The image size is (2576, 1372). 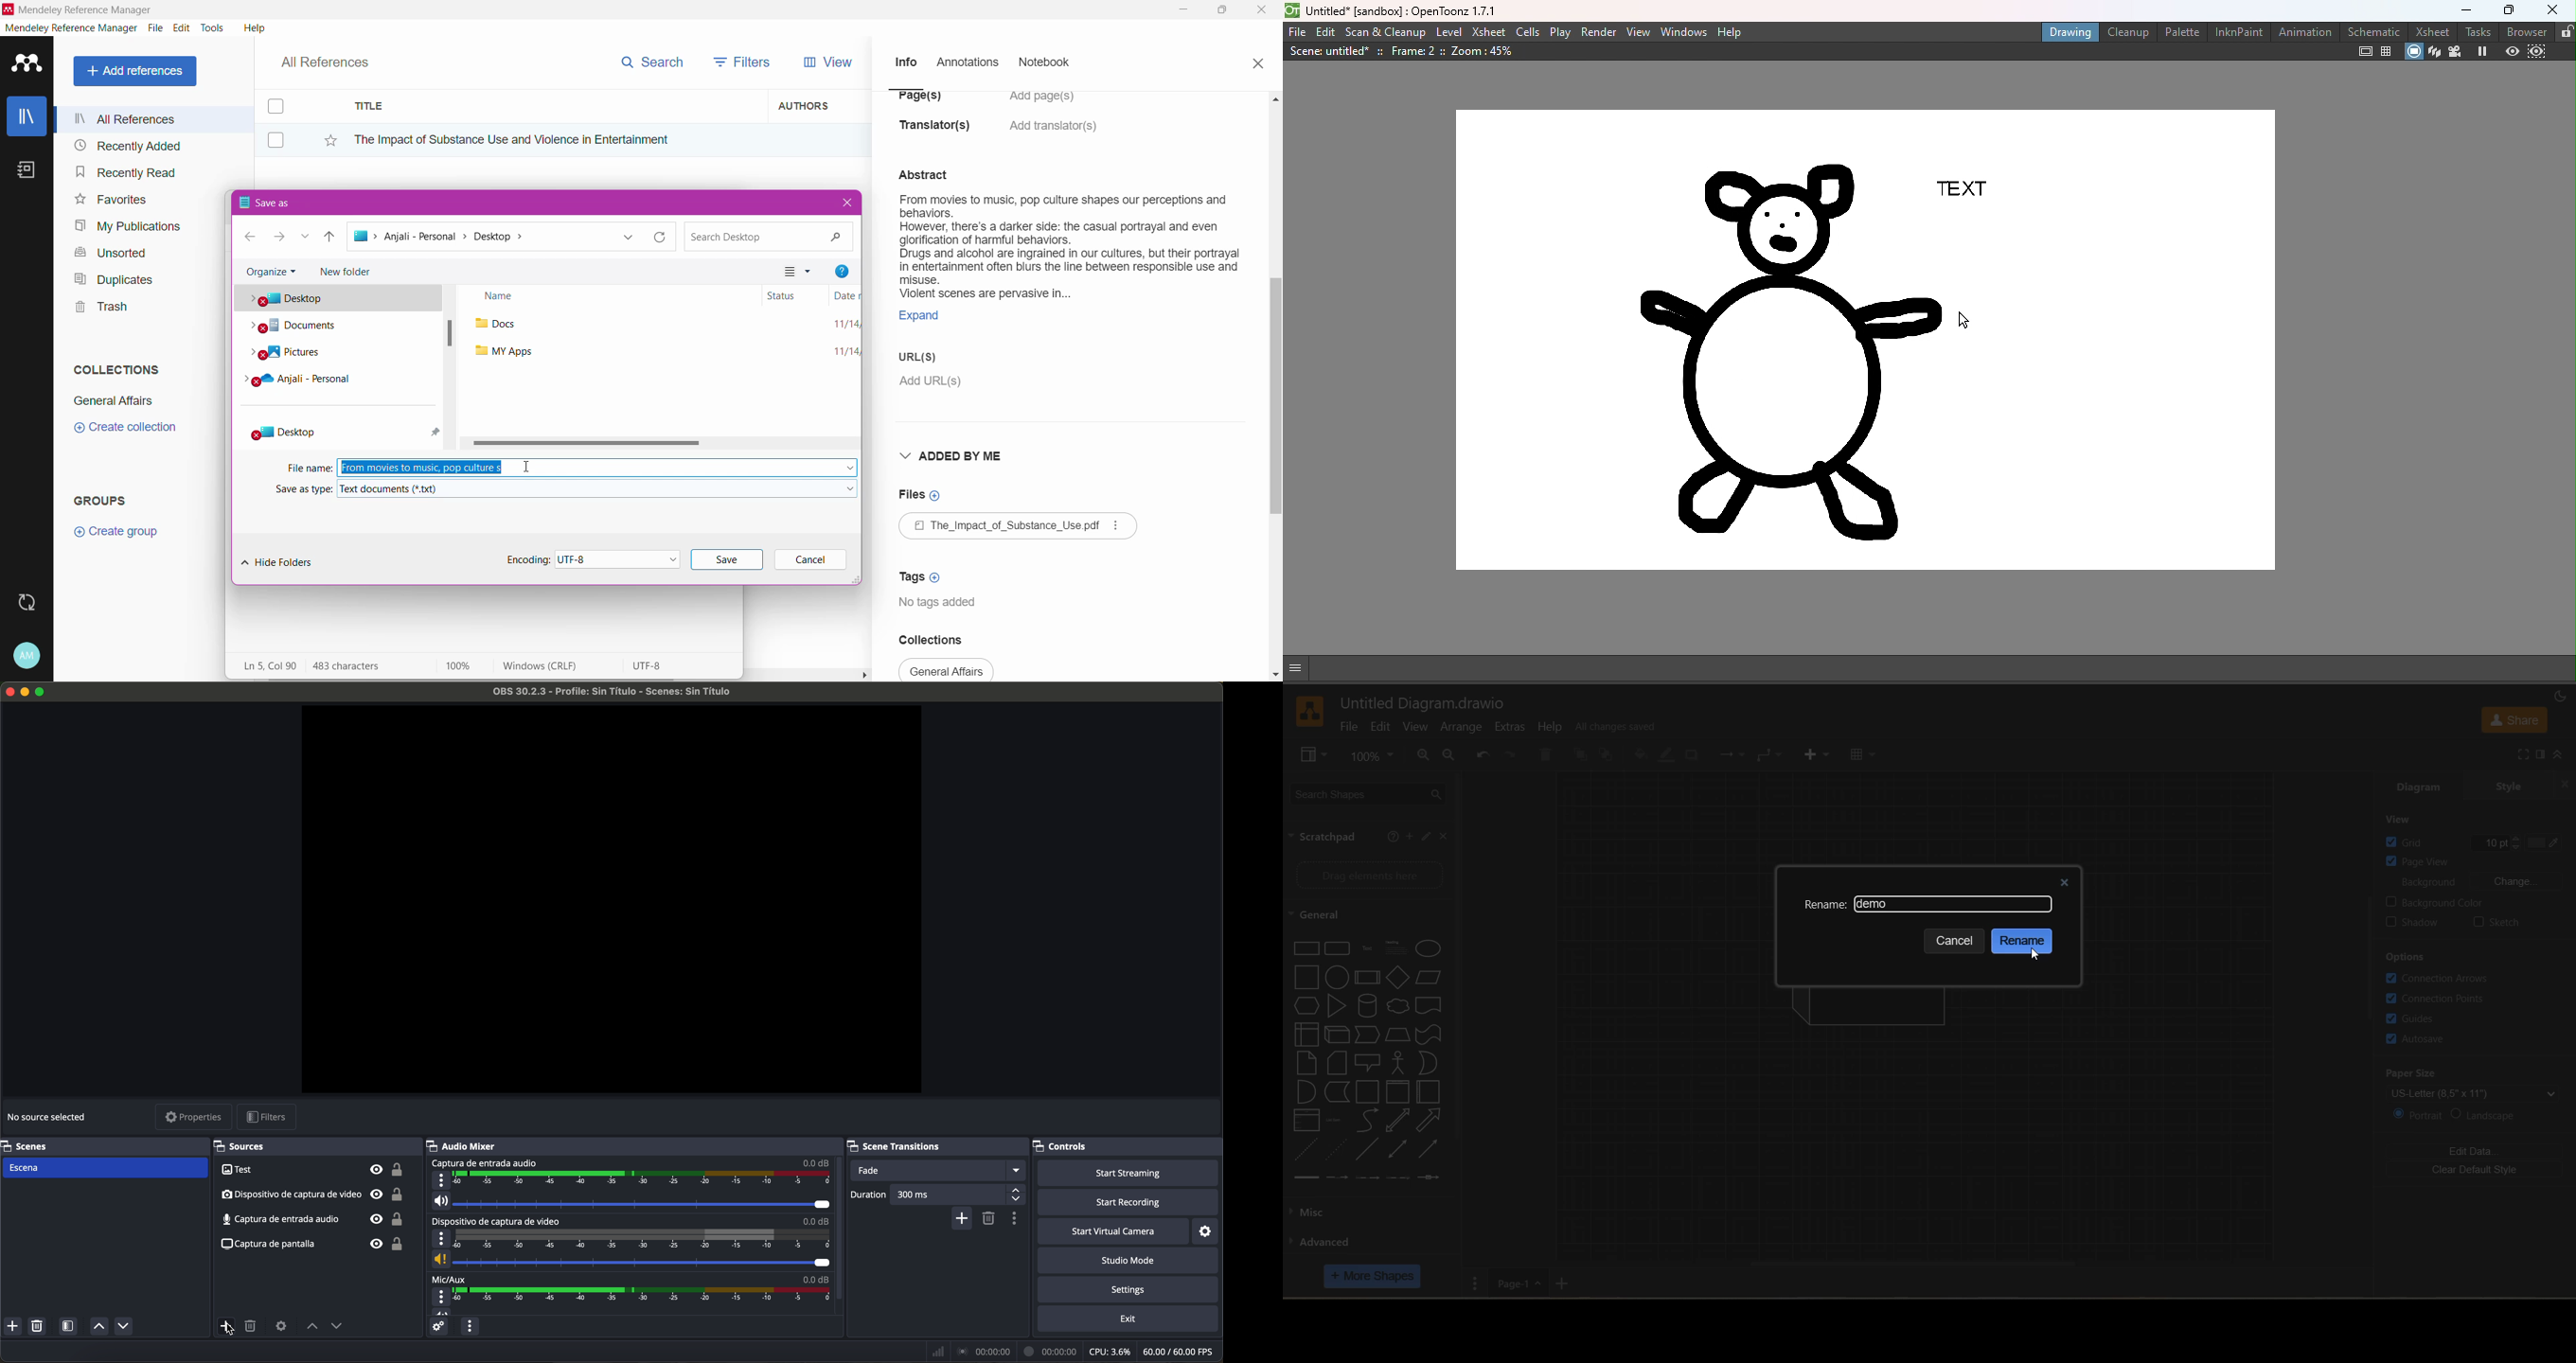 I want to click on connection arrows, so click(x=2441, y=978).